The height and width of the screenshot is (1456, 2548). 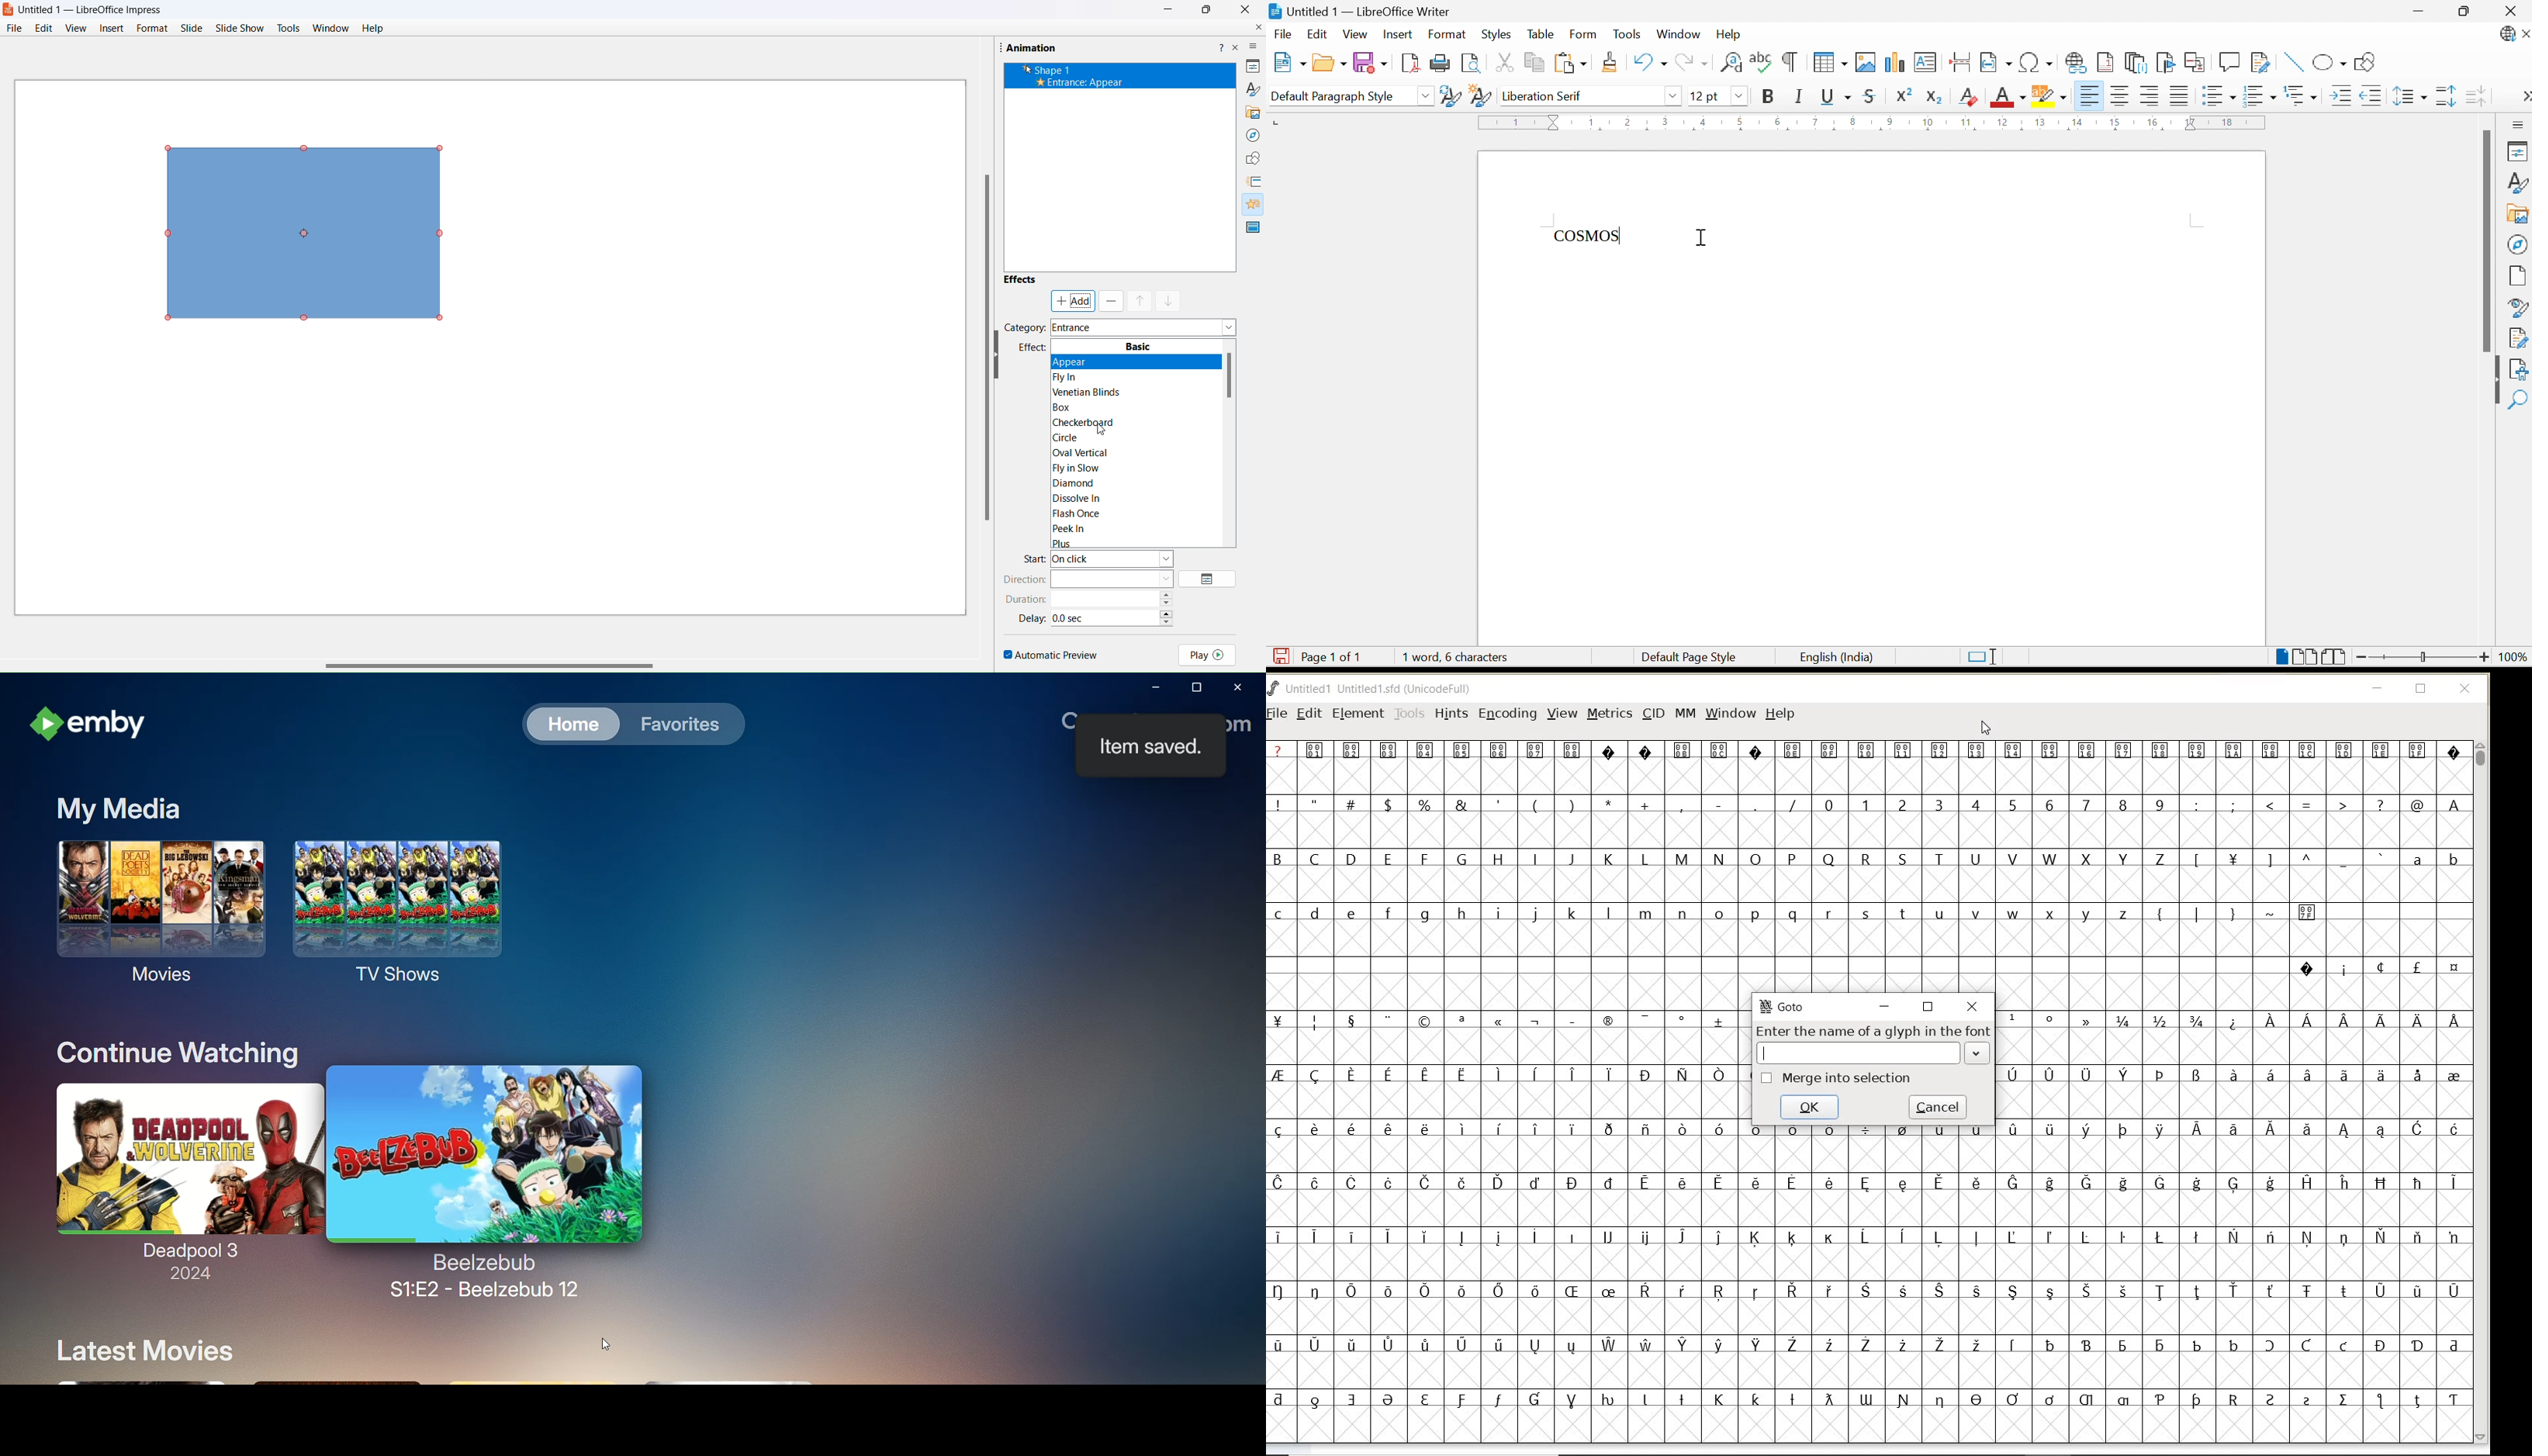 I want to click on Minimize, so click(x=1166, y=11).